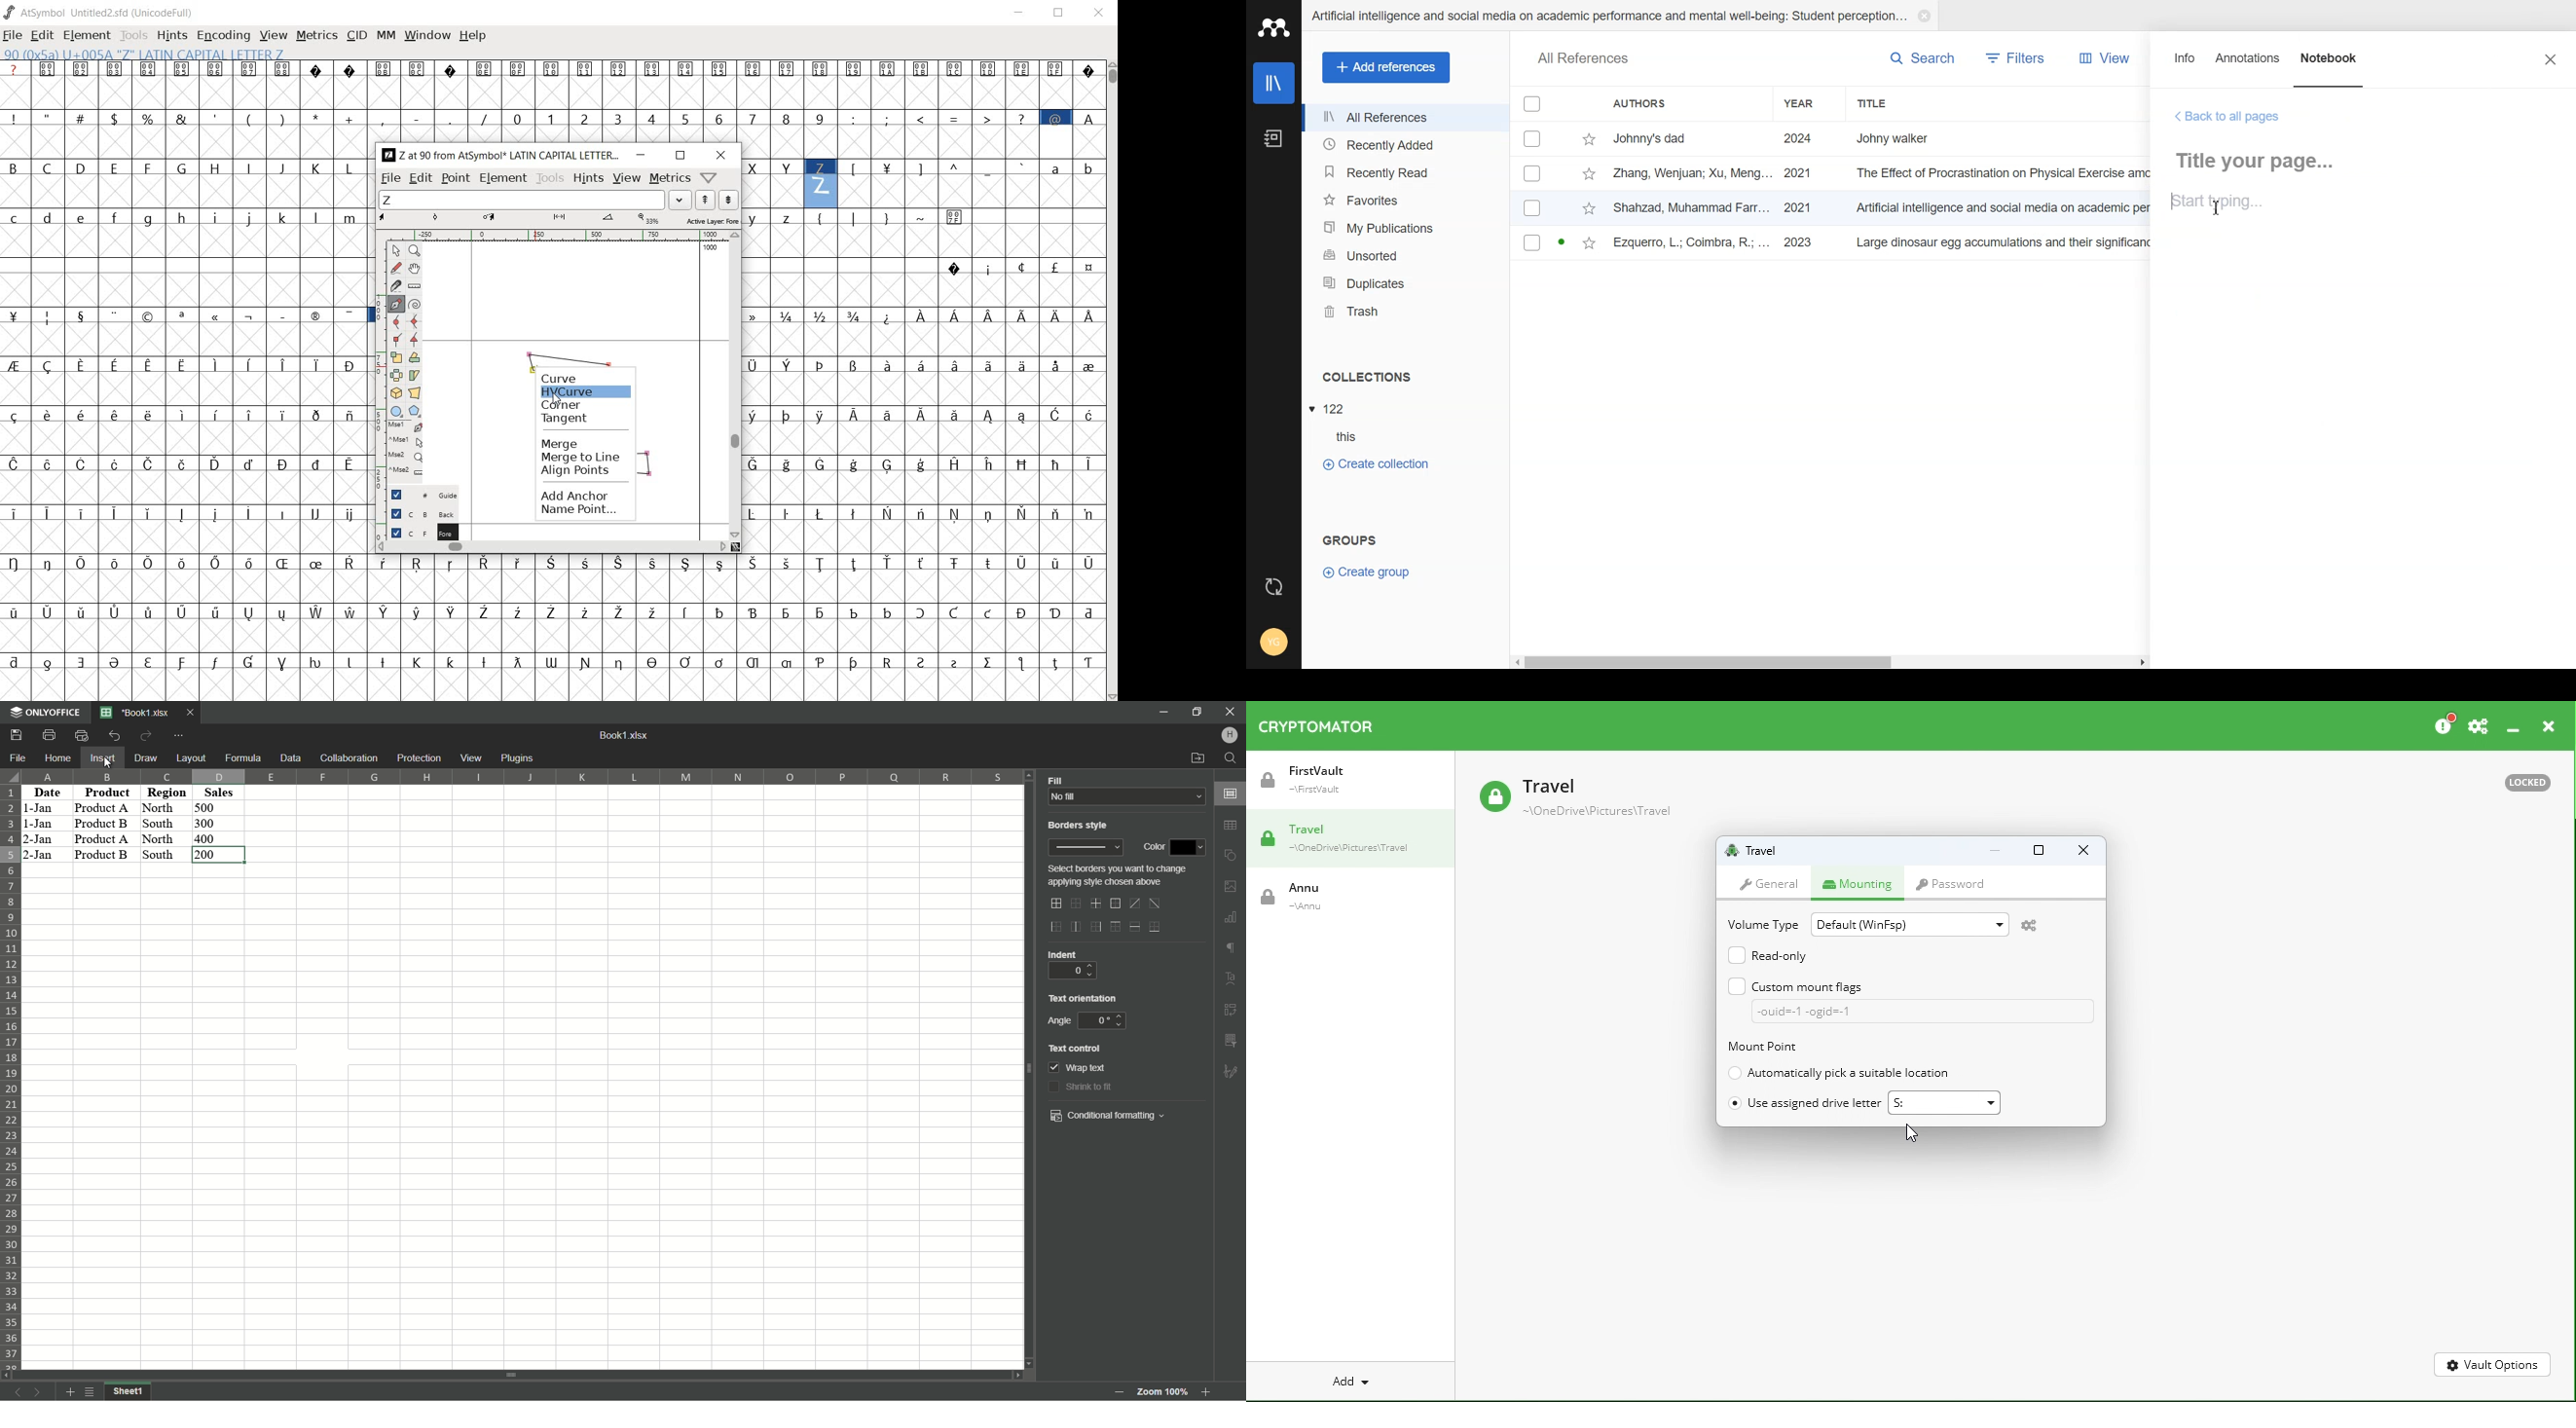  What do you see at coordinates (1122, 1026) in the screenshot?
I see `down` at bounding box center [1122, 1026].